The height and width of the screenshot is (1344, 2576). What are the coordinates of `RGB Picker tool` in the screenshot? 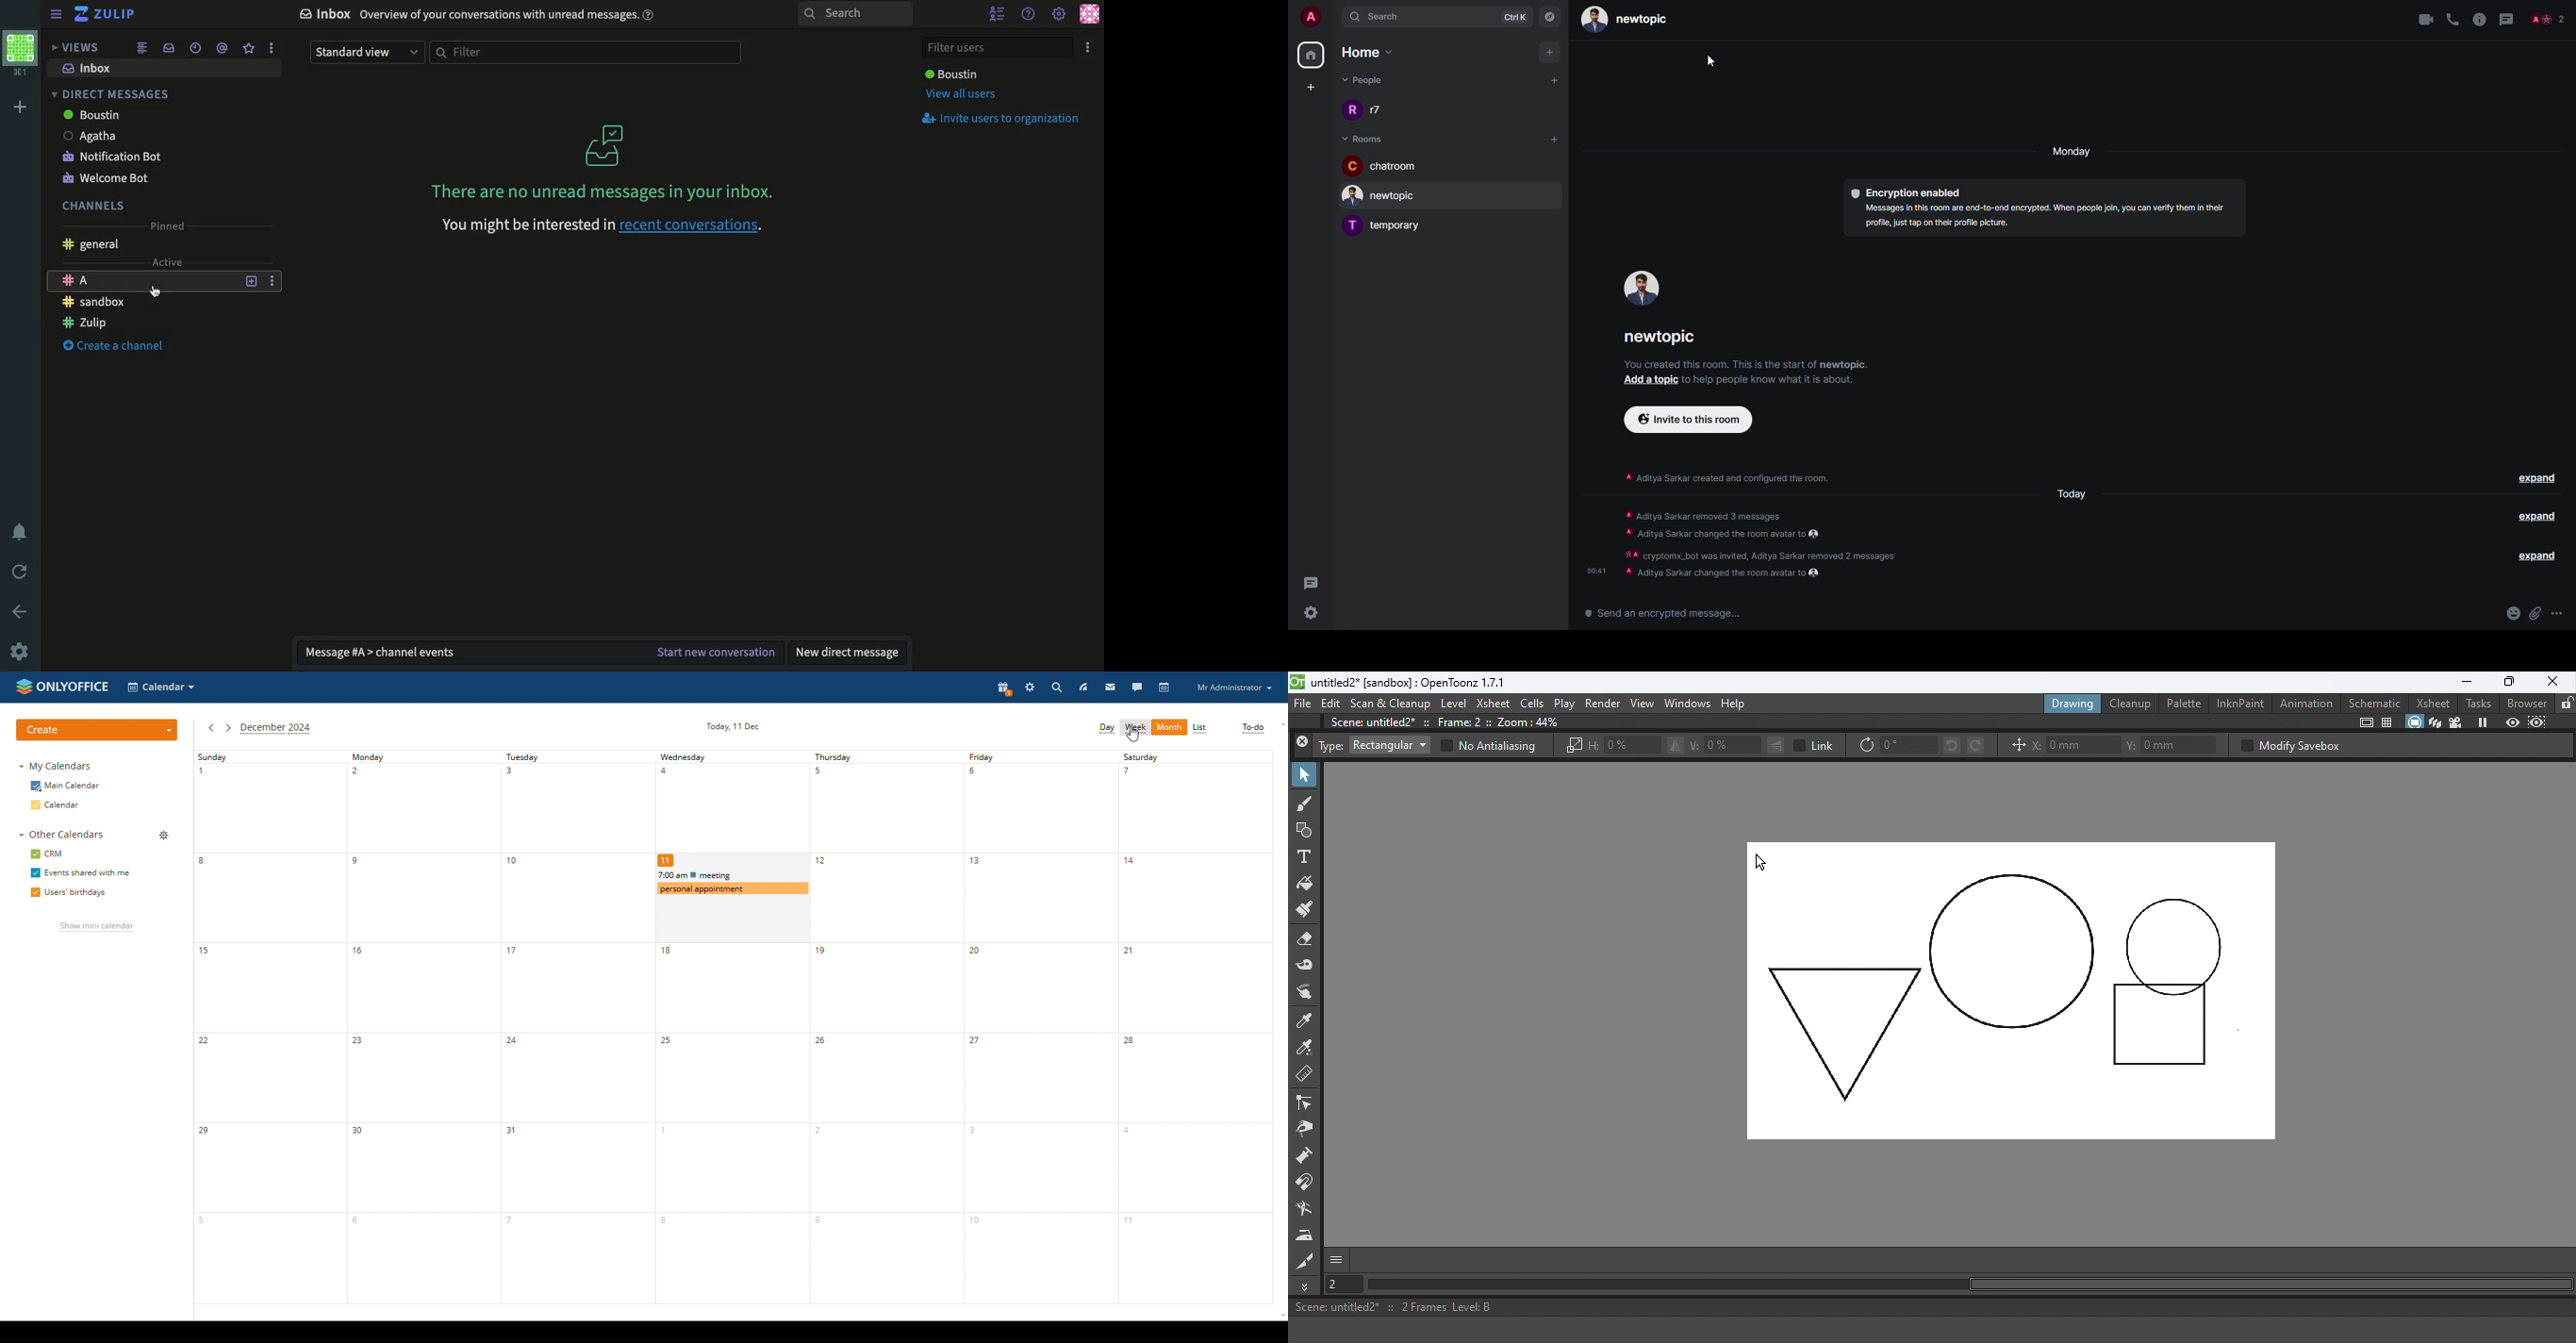 It's located at (1306, 1049).